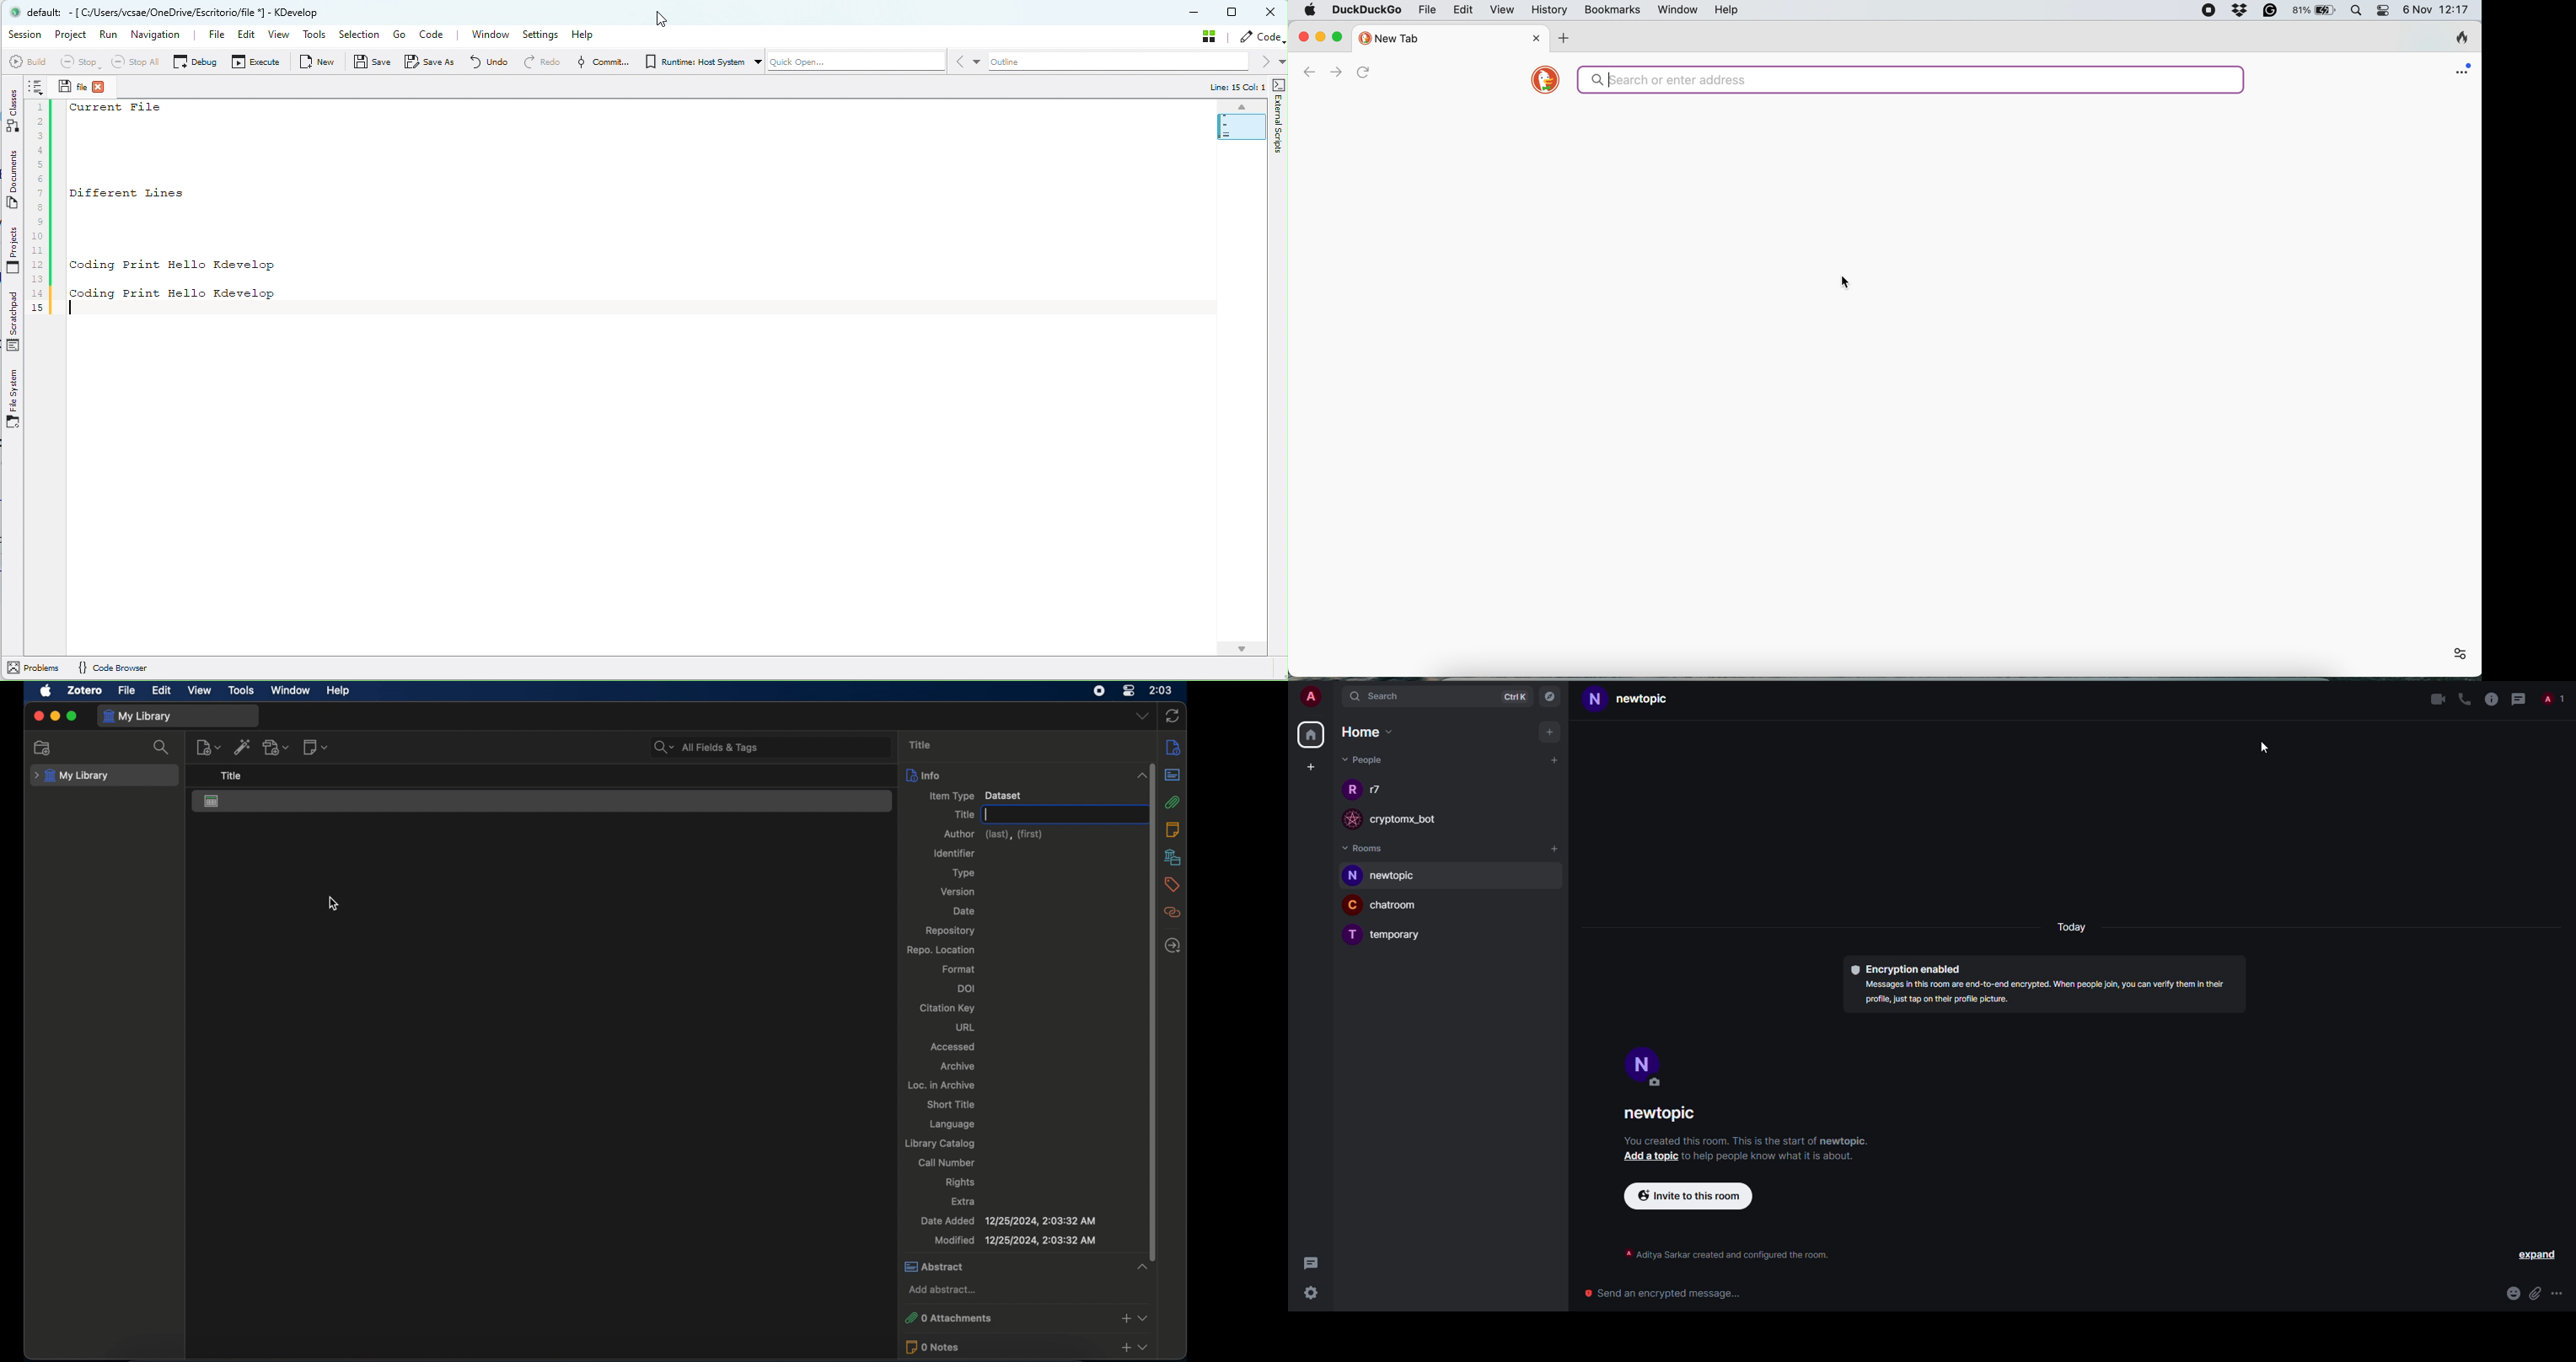 The width and height of the screenshot is (2576, 1372). Describe the element at coordinates (173, 265) in the screenshot. I see `Coding Print Hello Kdevelop` at that location.